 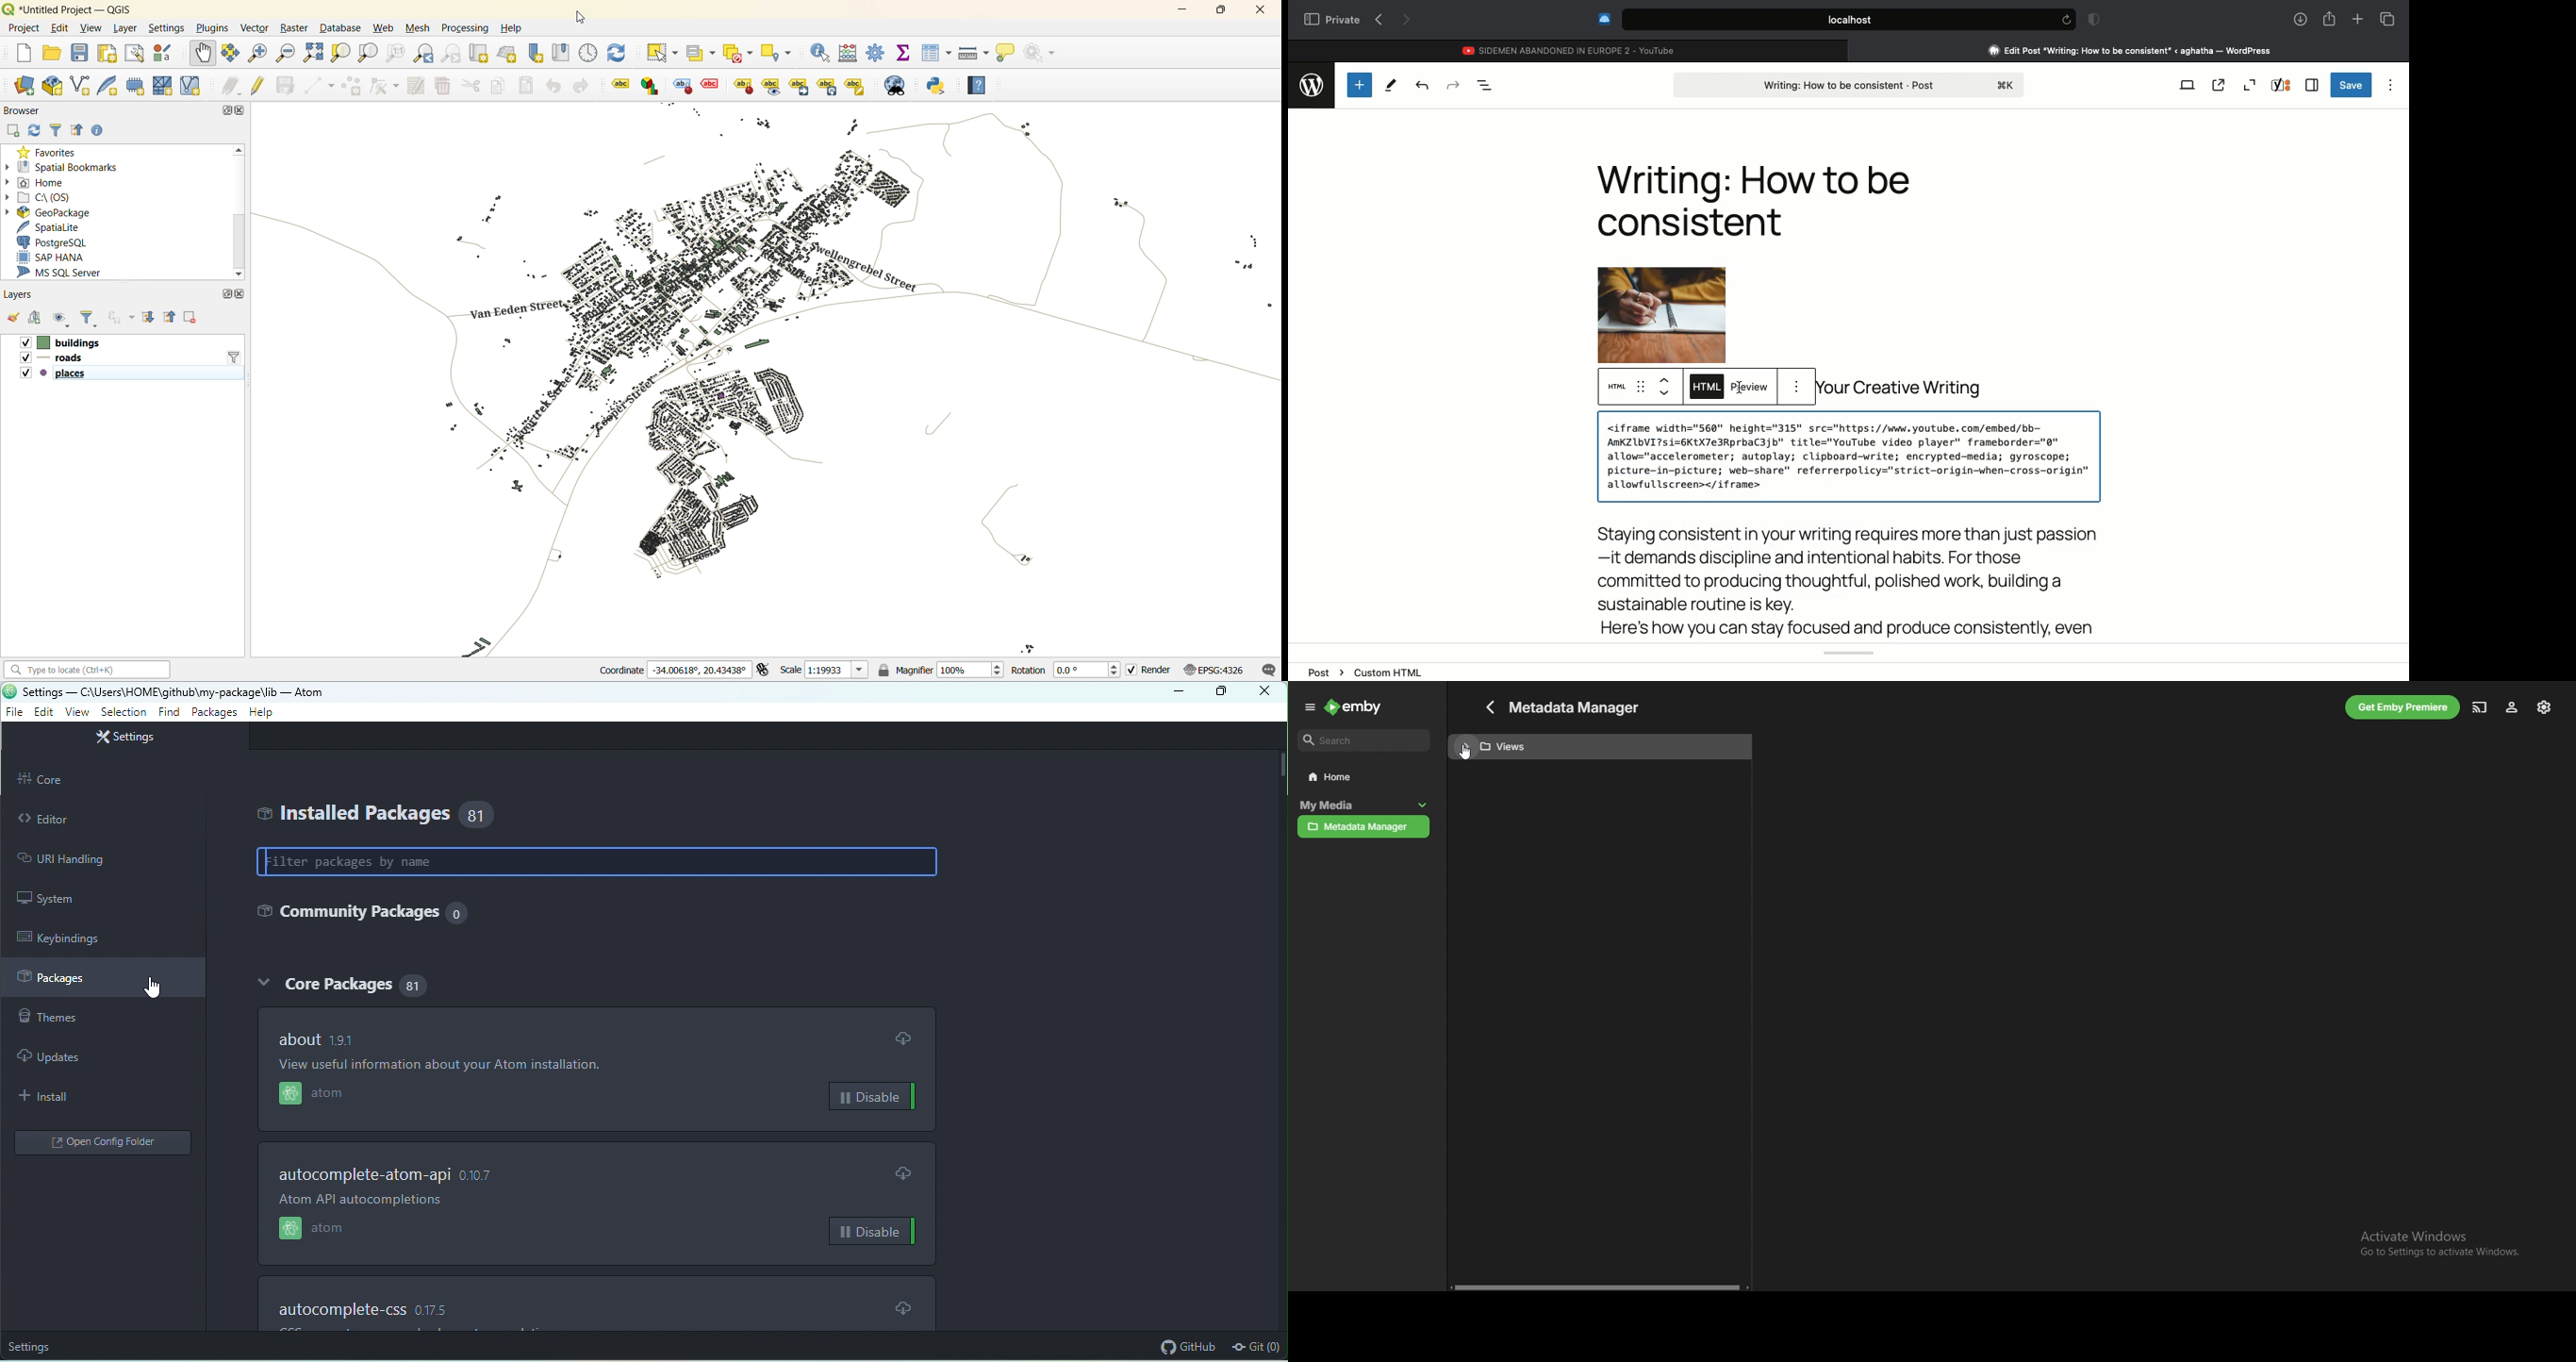 What do you see at coordinates (1847, 579) in the screenshot?
I see `Body` at bounding box center [1847, 579].